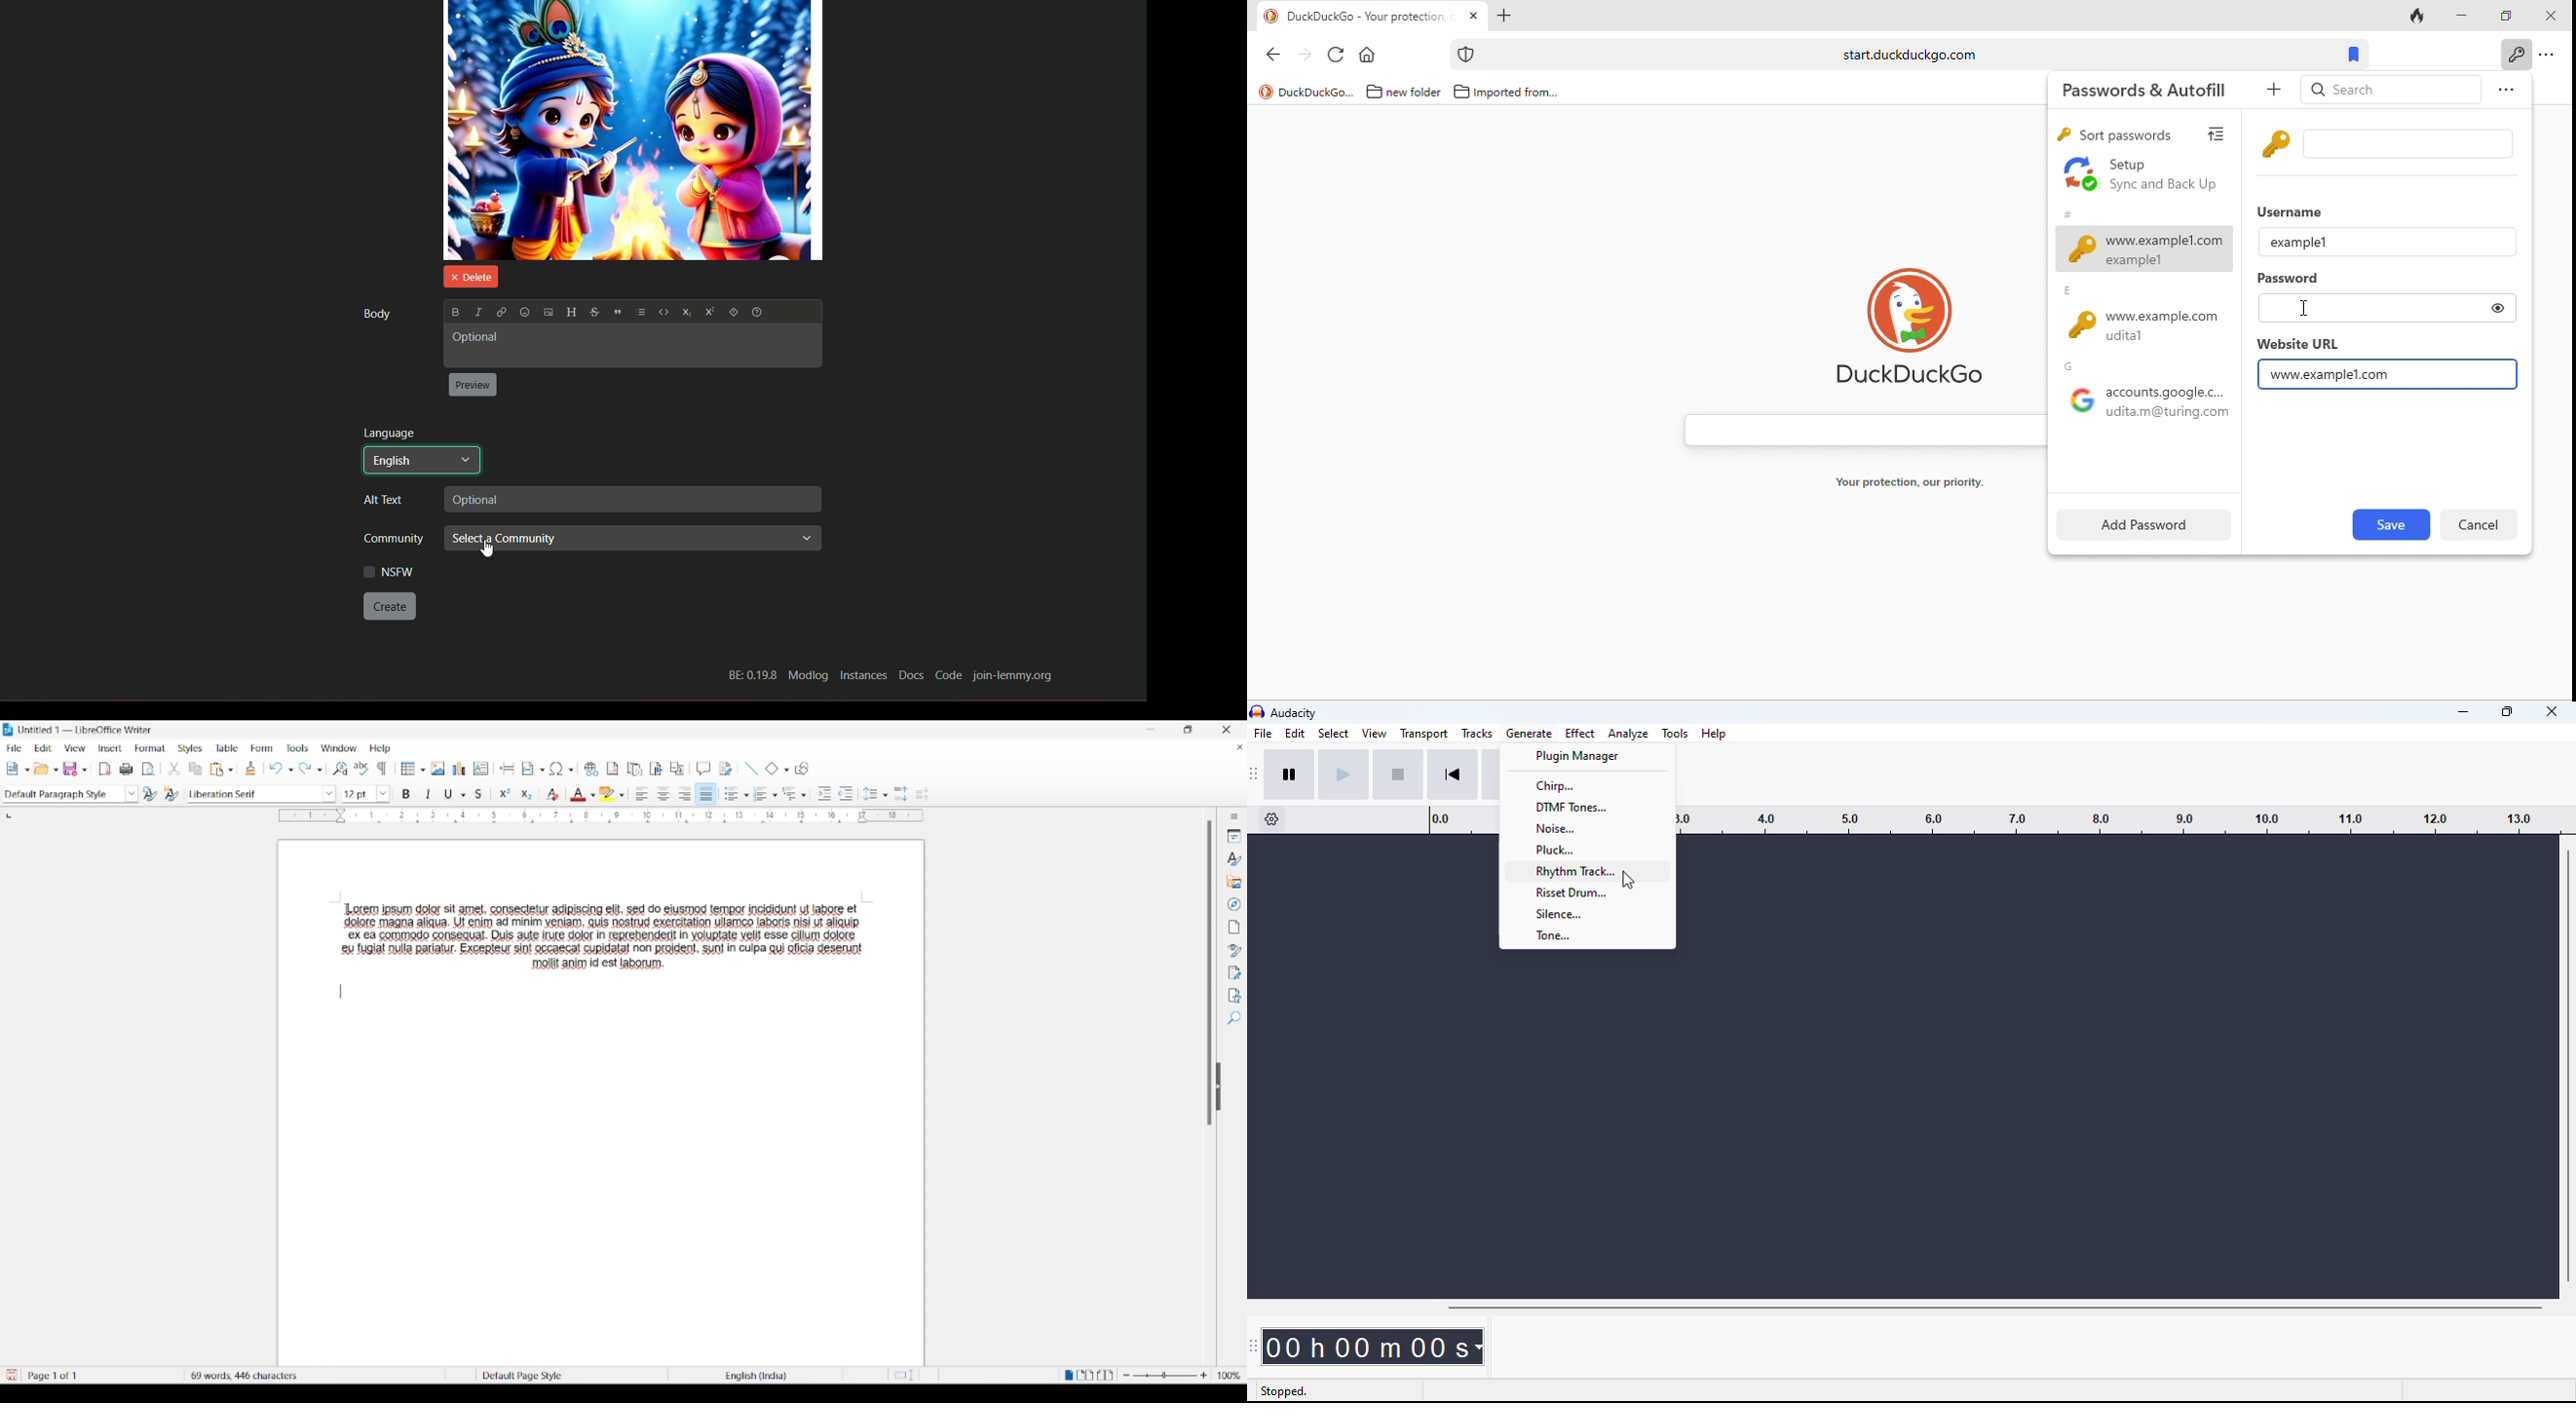  I want to click on Close document, so click(1240, 747).